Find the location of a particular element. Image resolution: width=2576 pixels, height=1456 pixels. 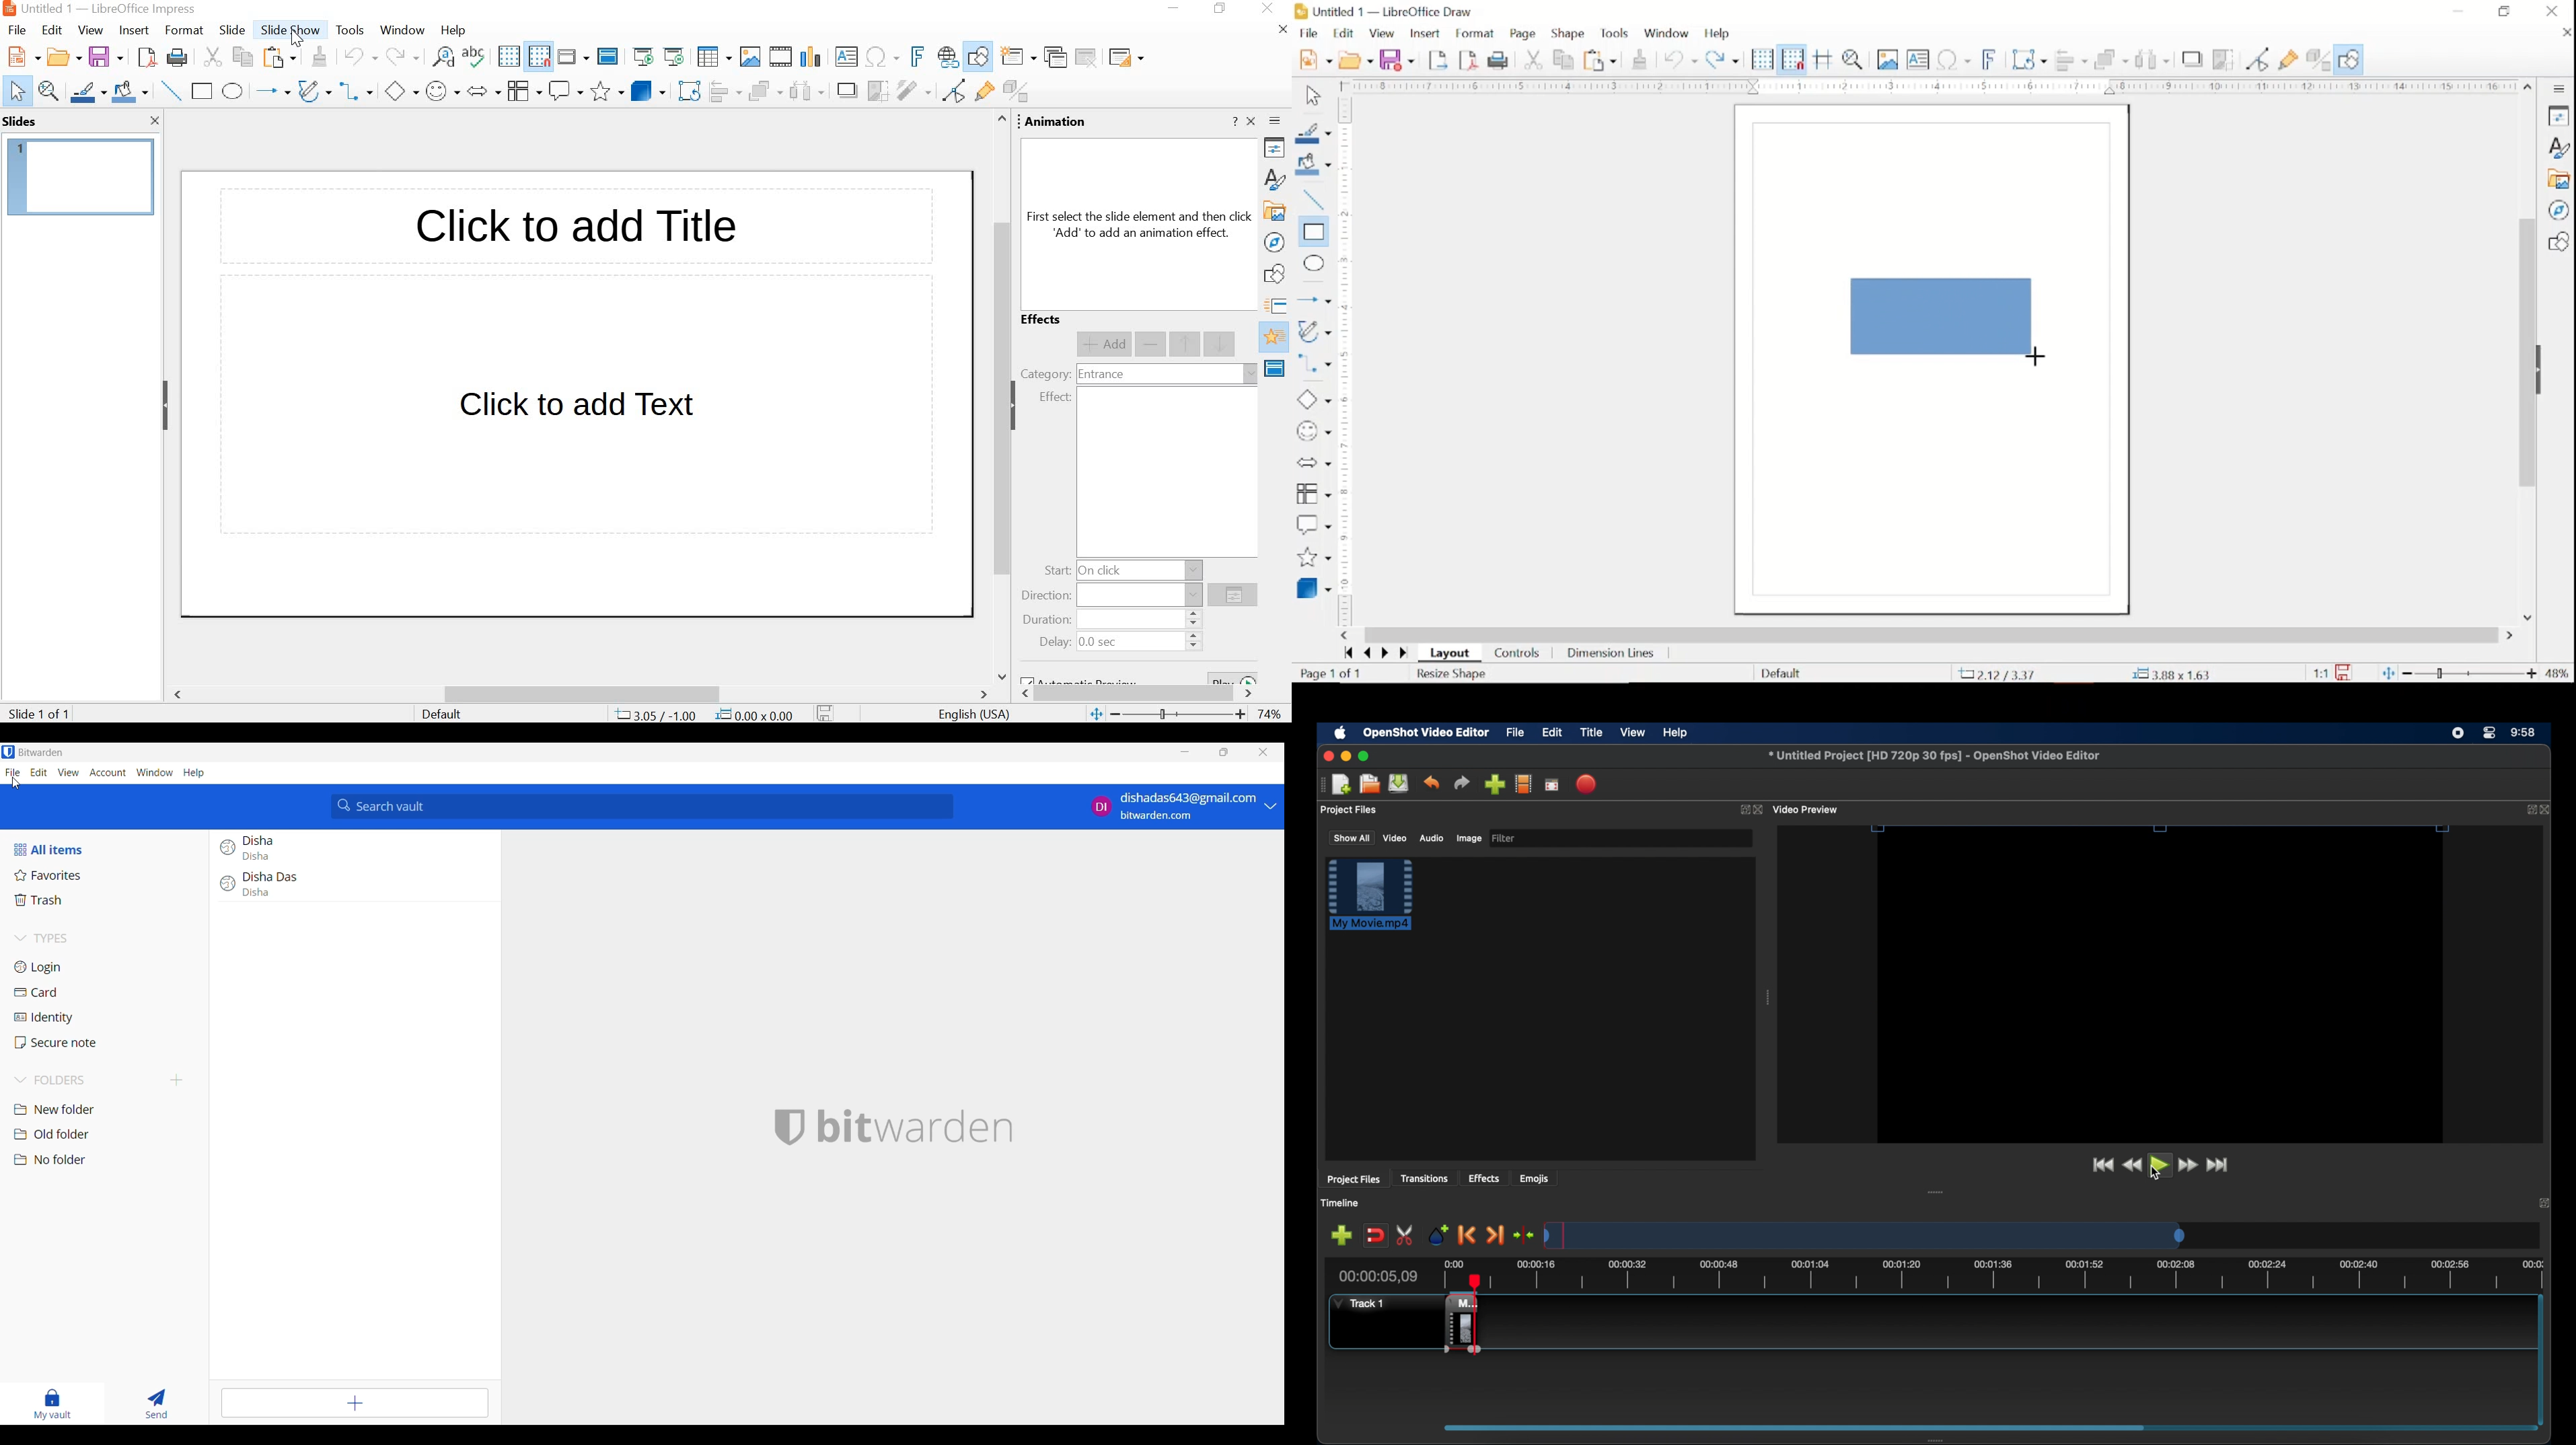

align objects is located at coordinates (725, 92).